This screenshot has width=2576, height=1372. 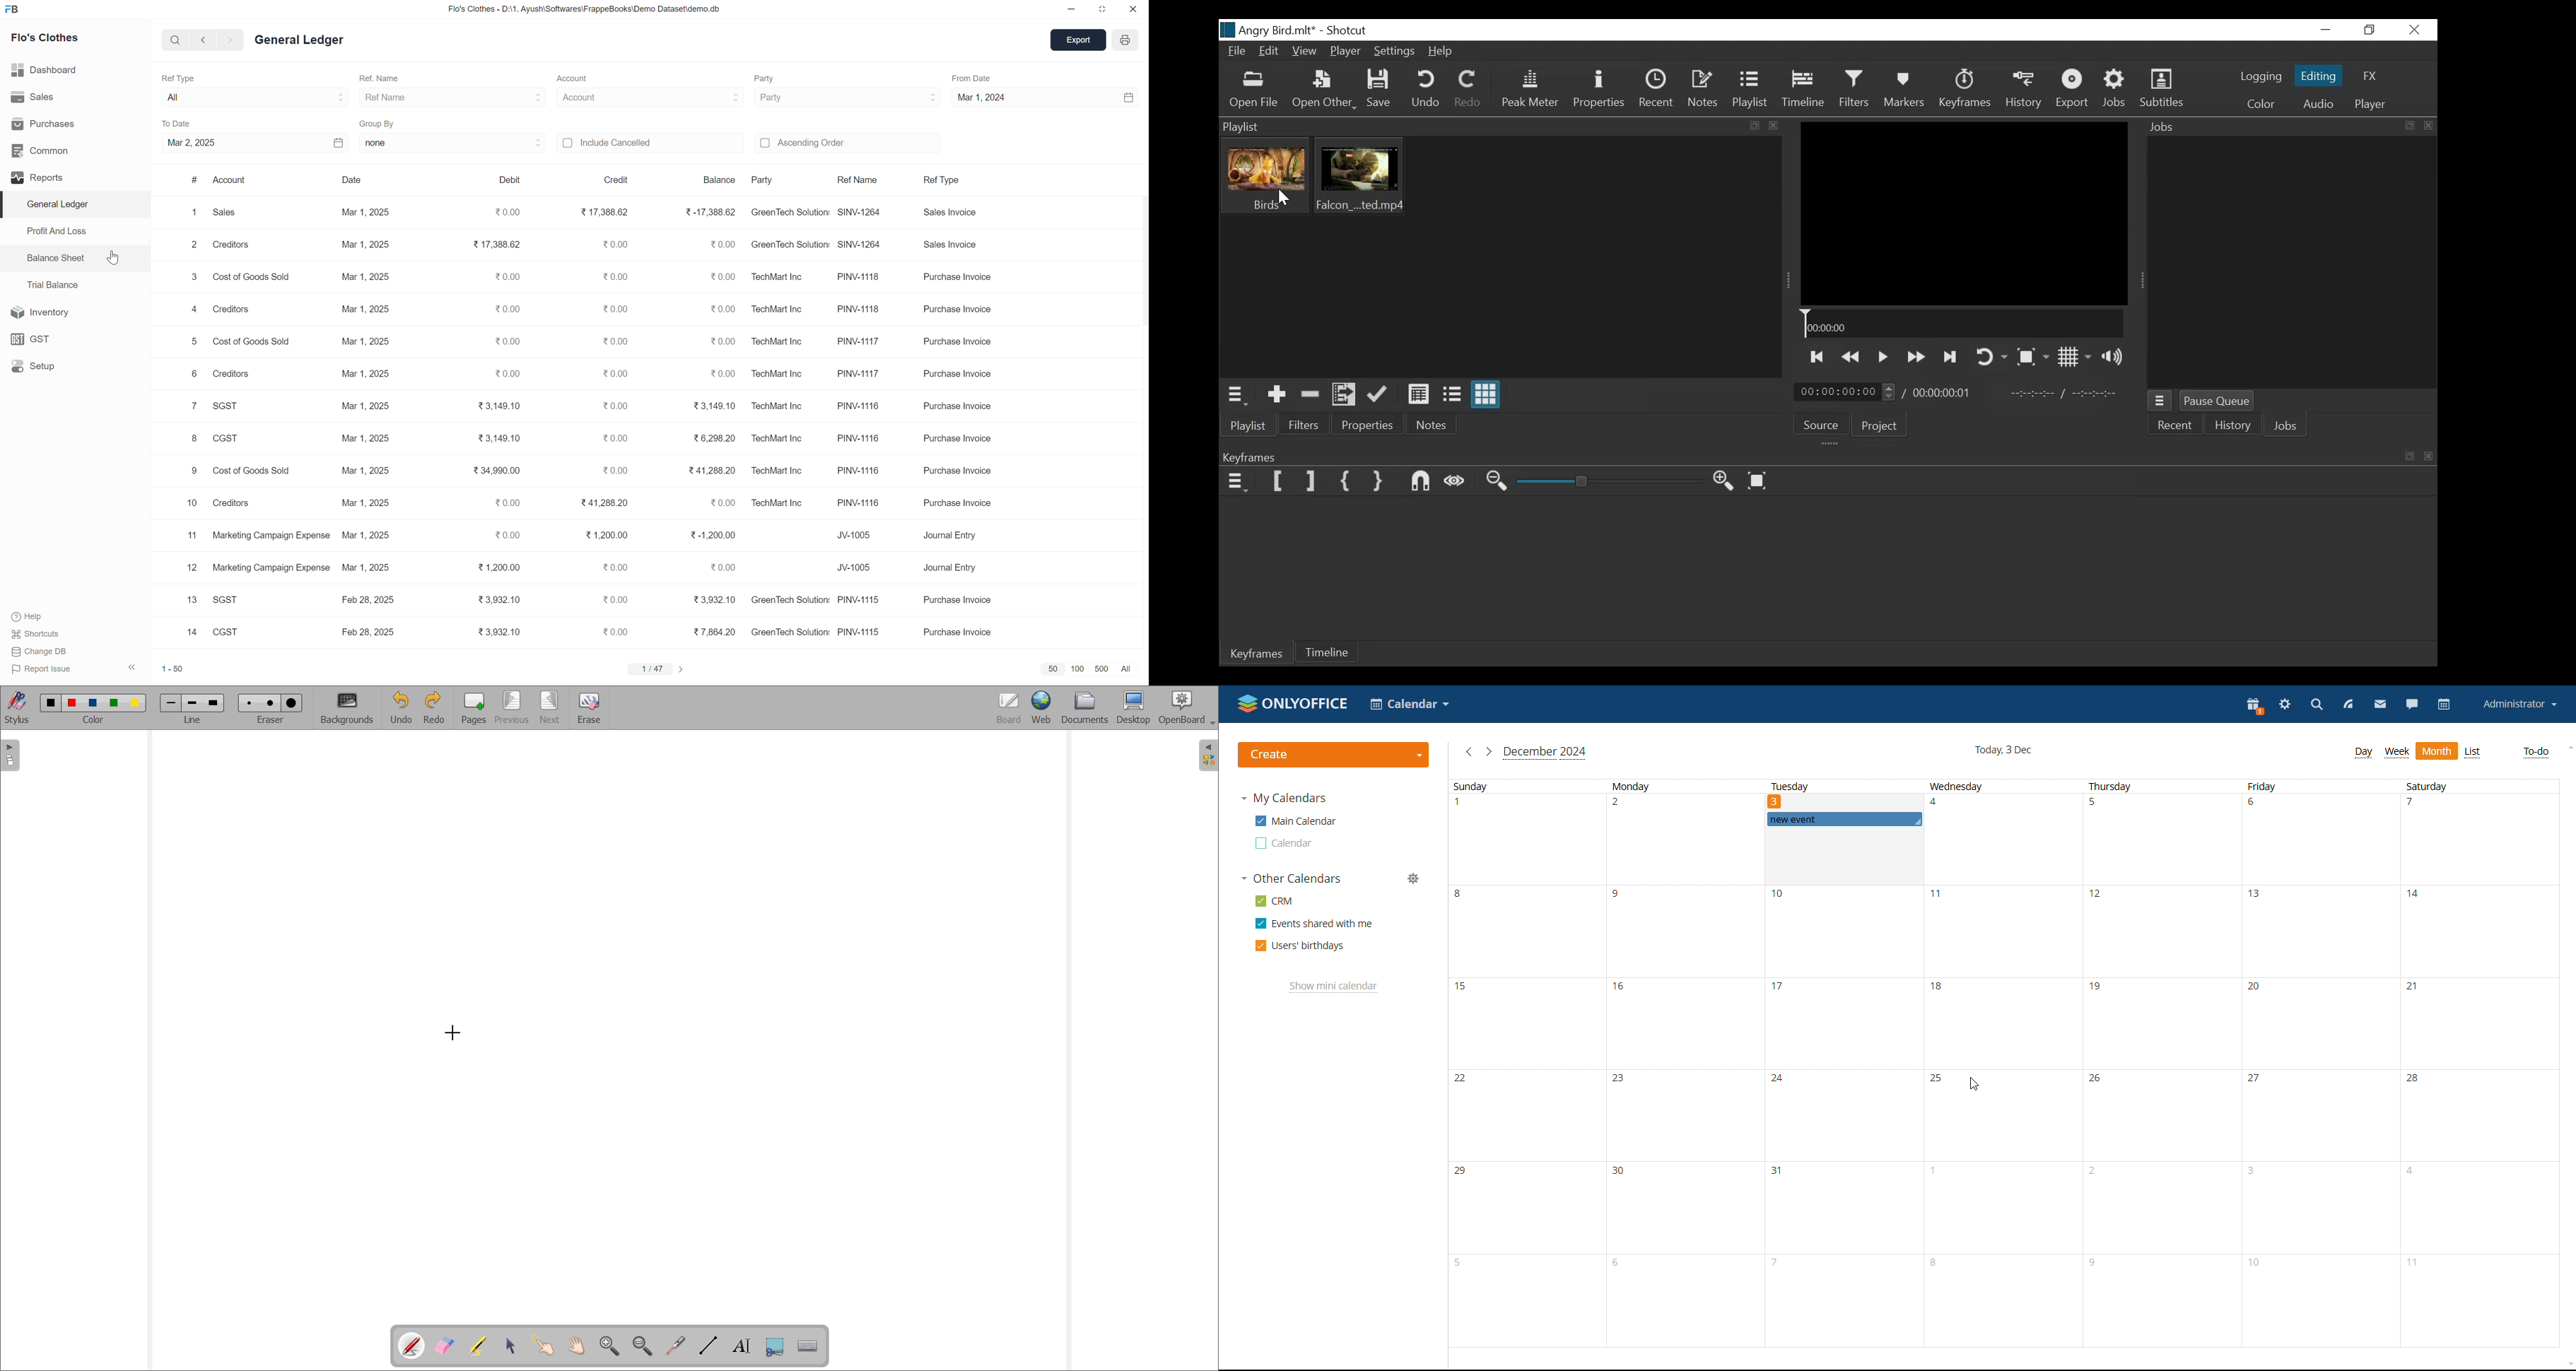 I want to click on Ref. Name, so click(x=380, y=77).